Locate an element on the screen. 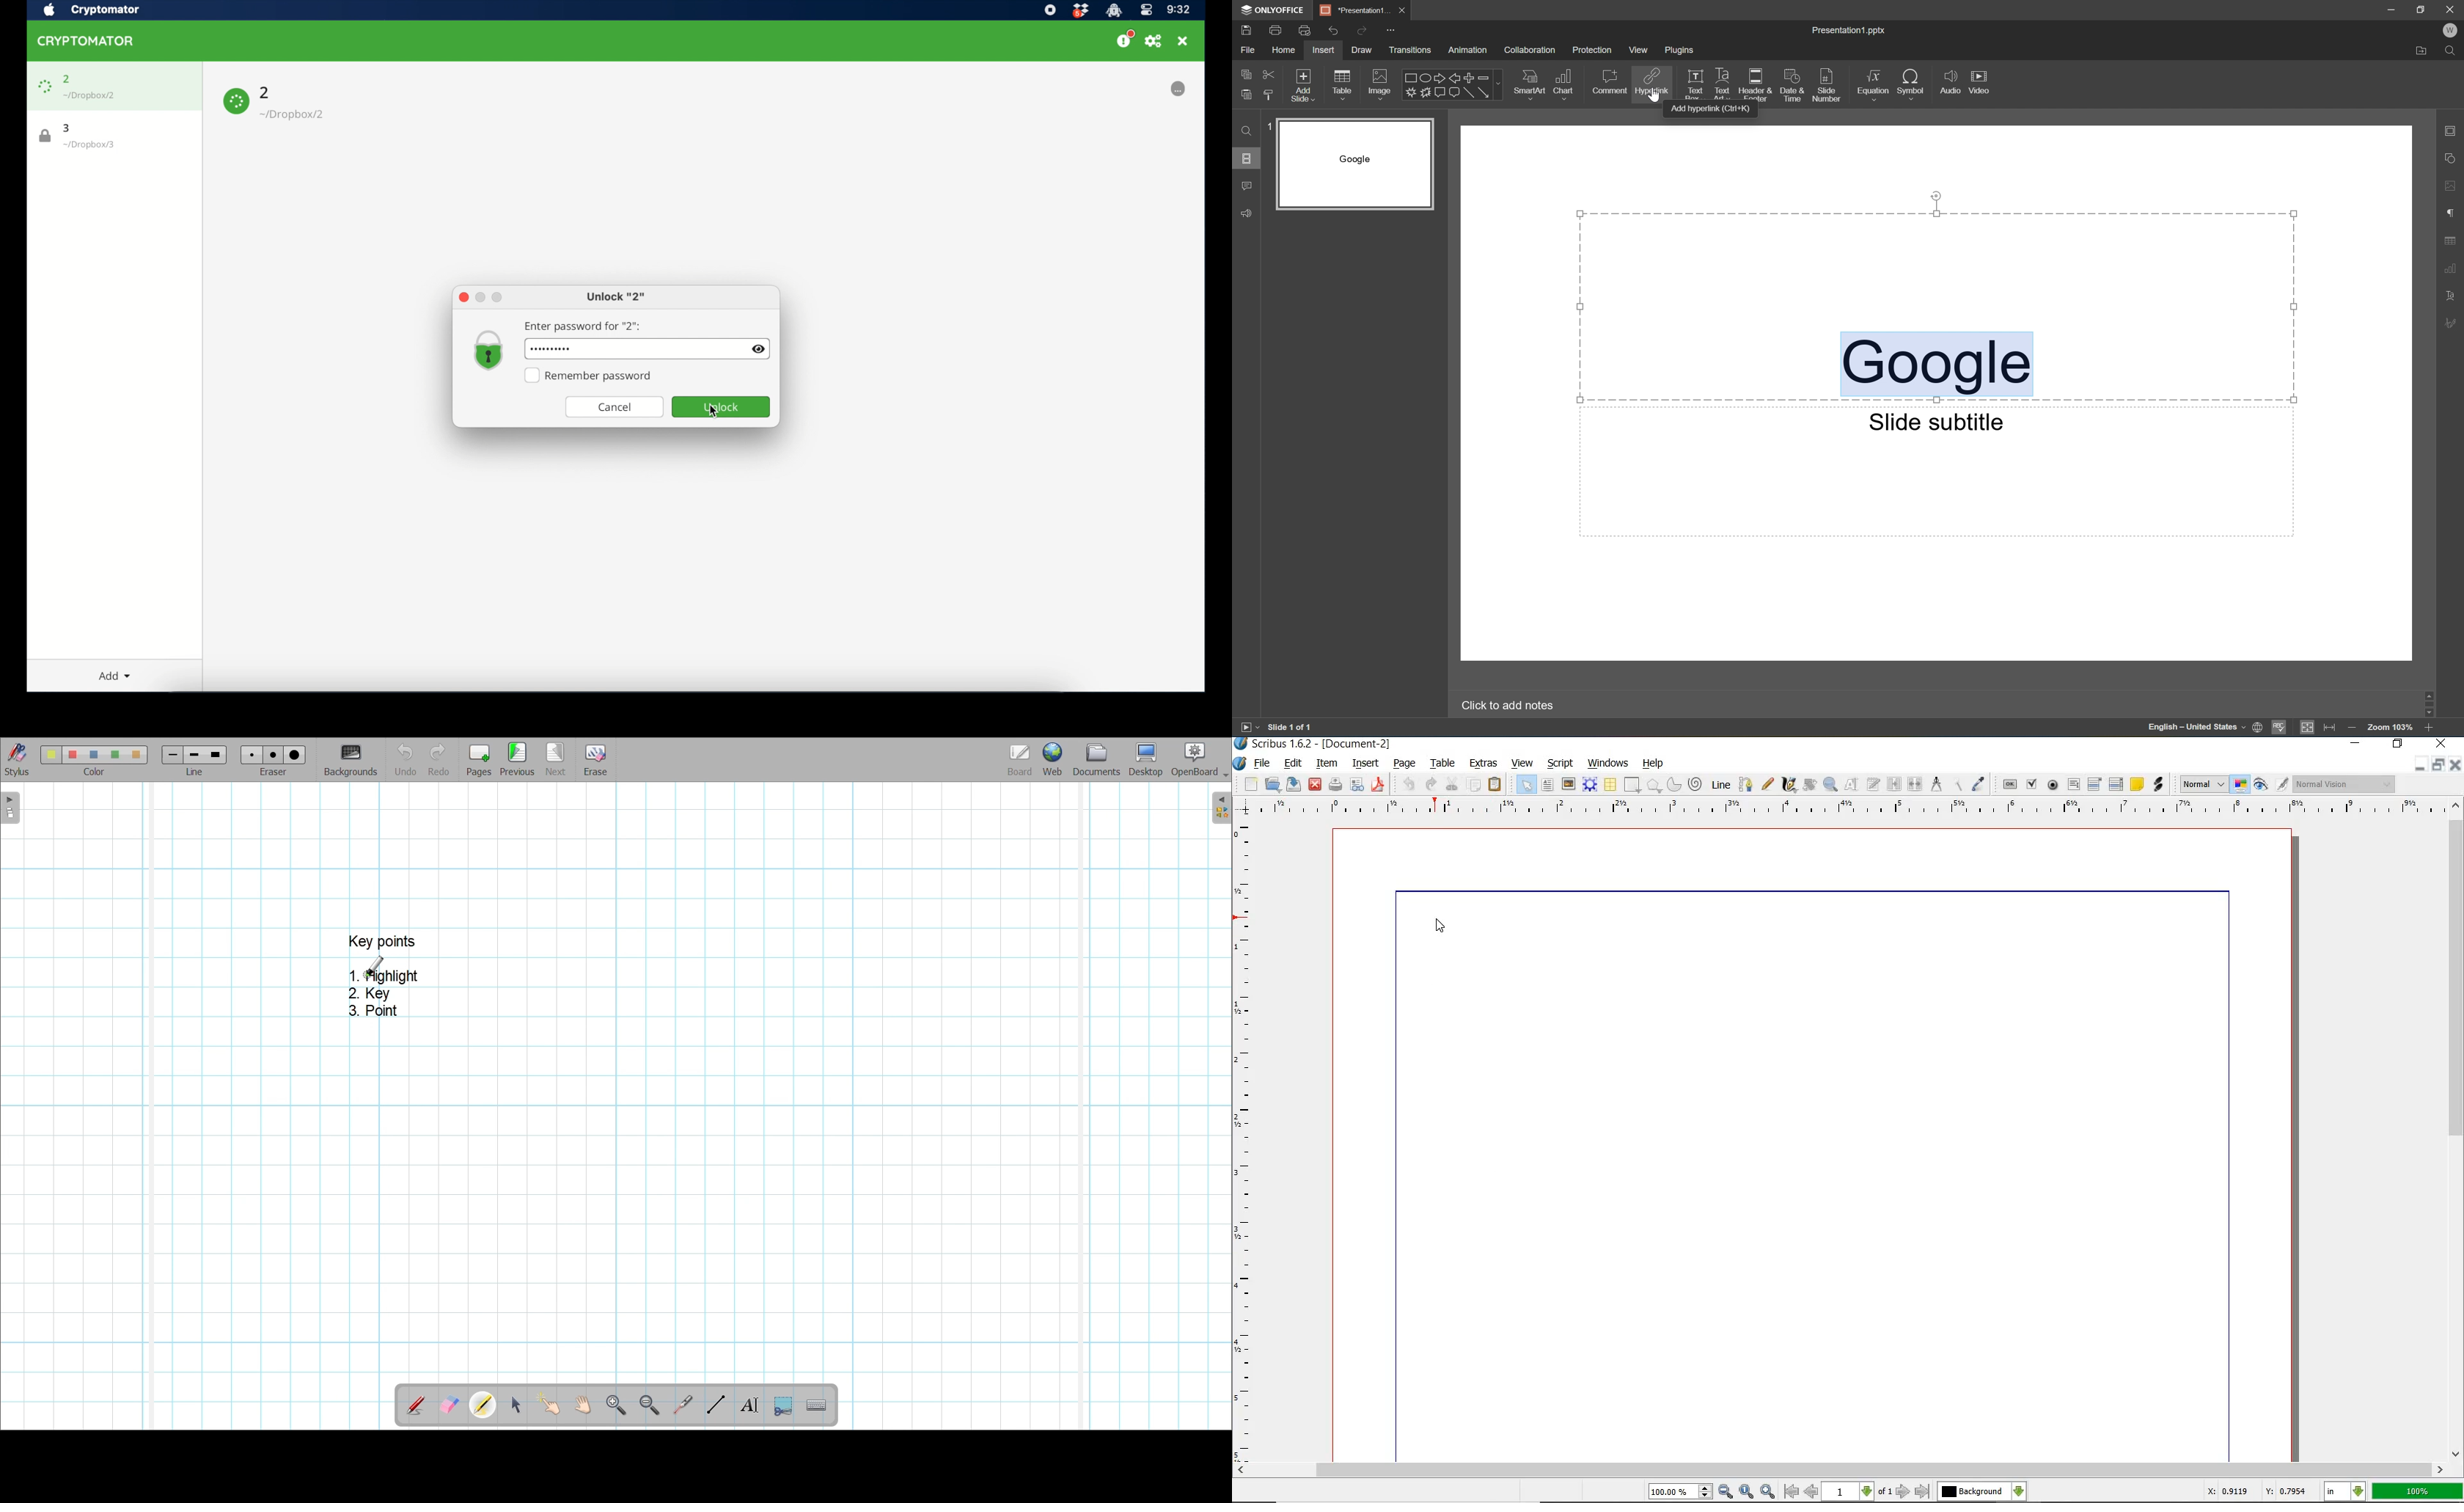 This screenshot has width=2464, height=1512. Spell checking is located at coordinates (2280, 728).